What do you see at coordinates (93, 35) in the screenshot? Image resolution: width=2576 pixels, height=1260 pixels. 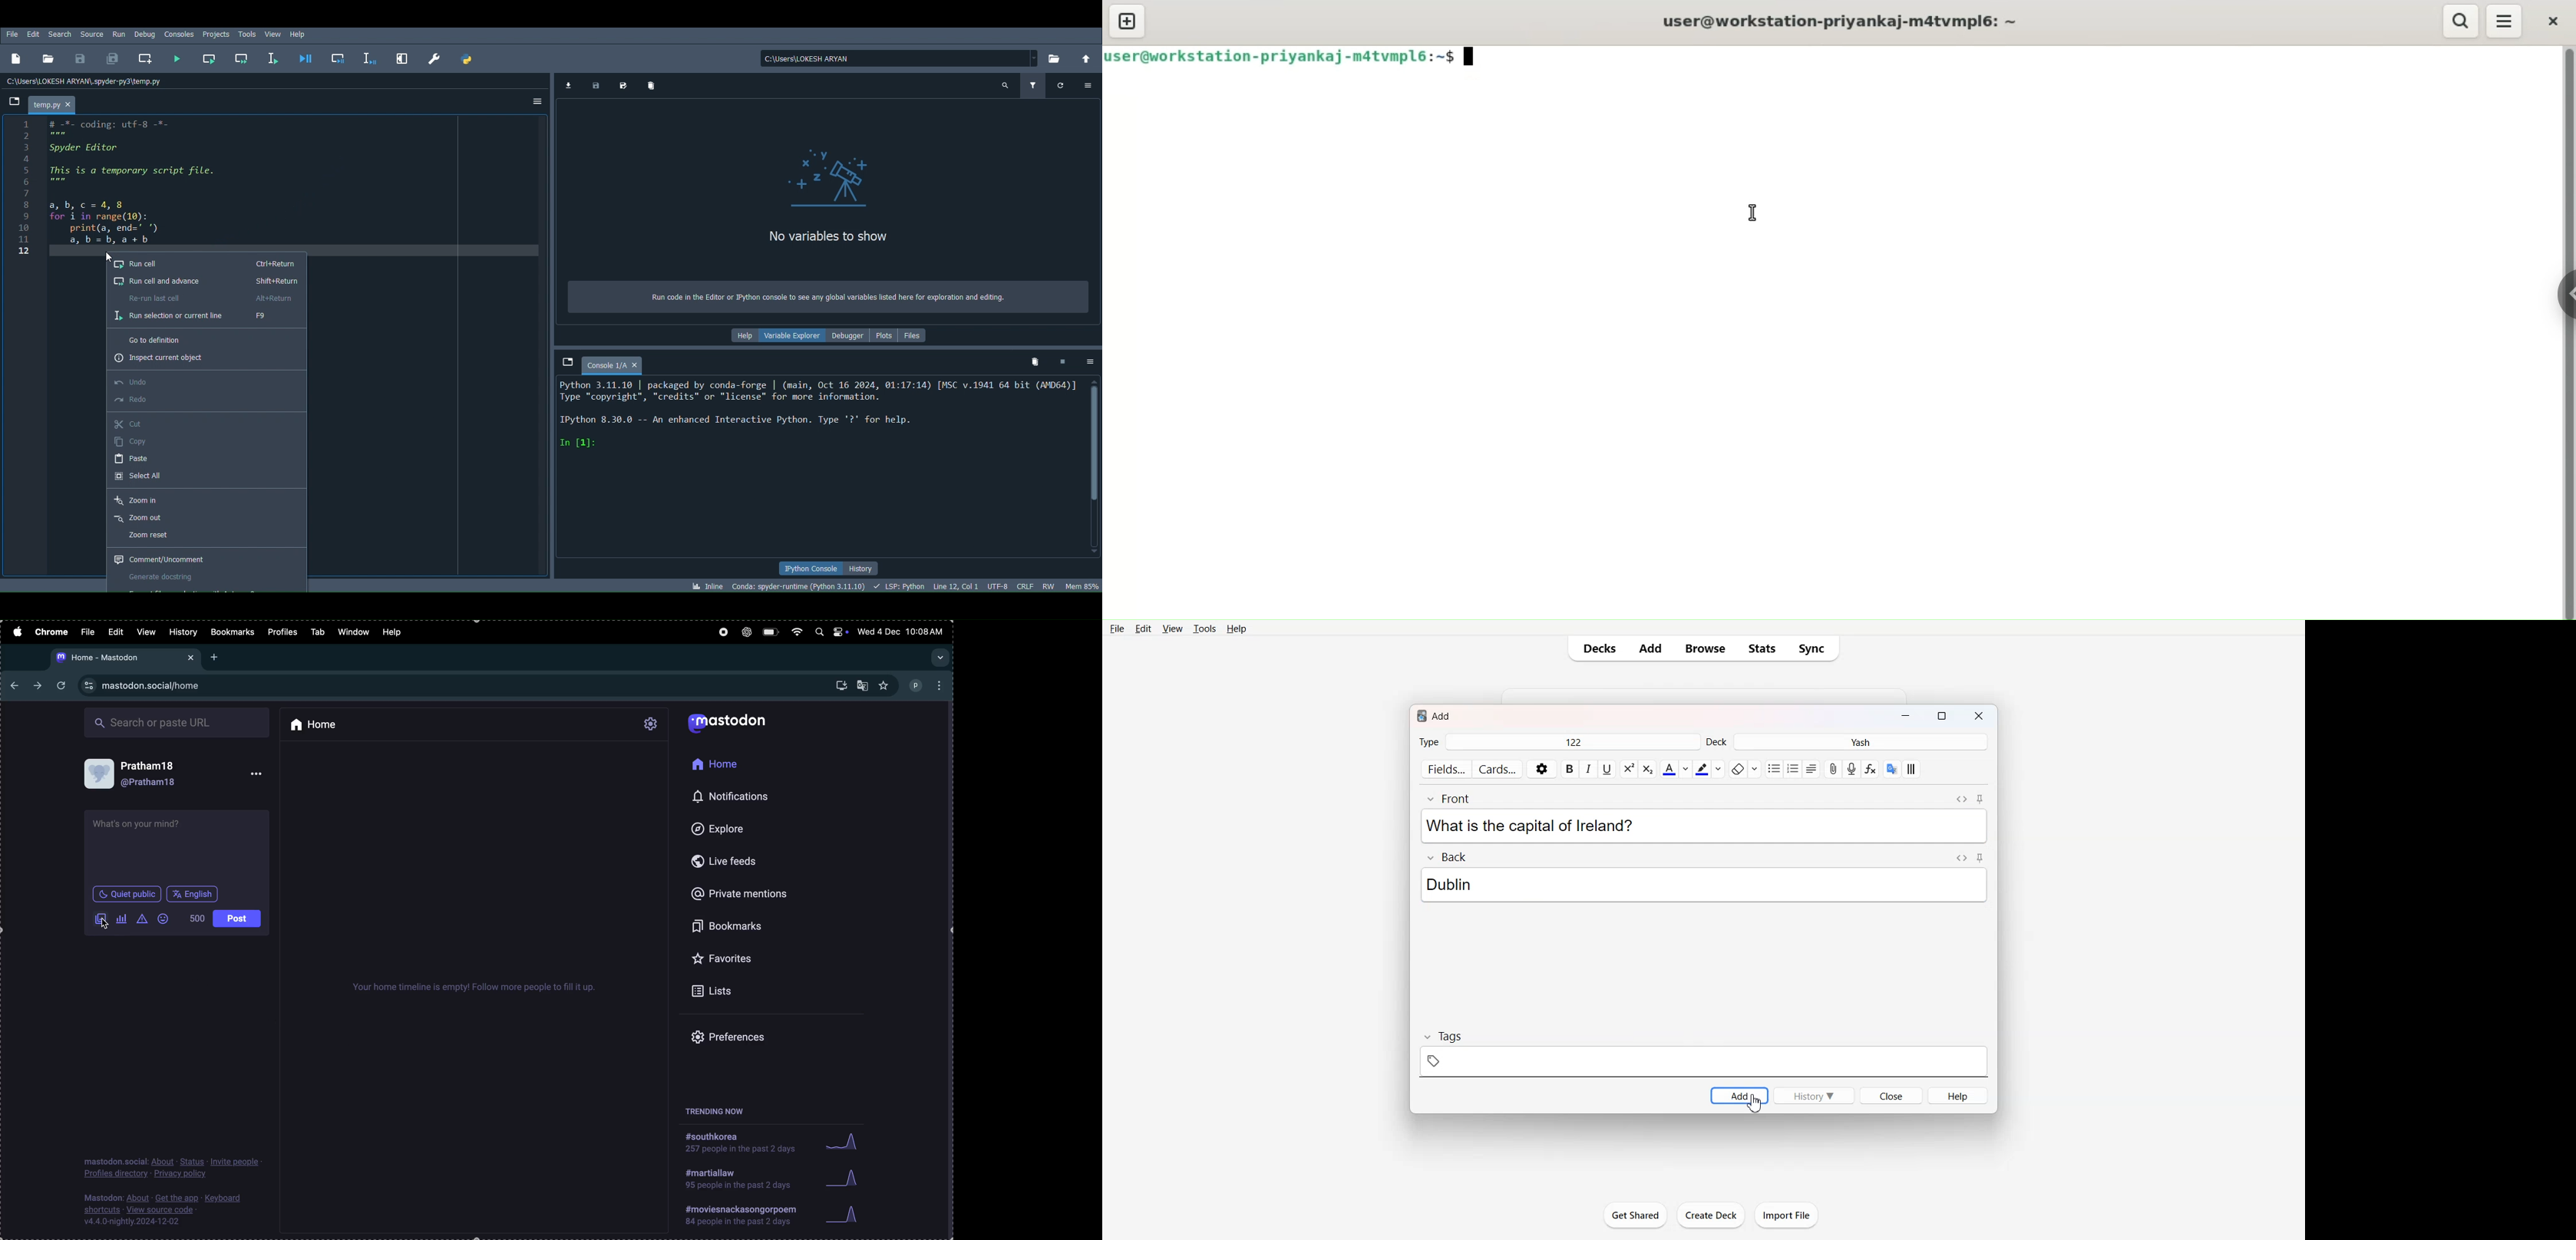 I see `Source` at bounding box center [93, 35].